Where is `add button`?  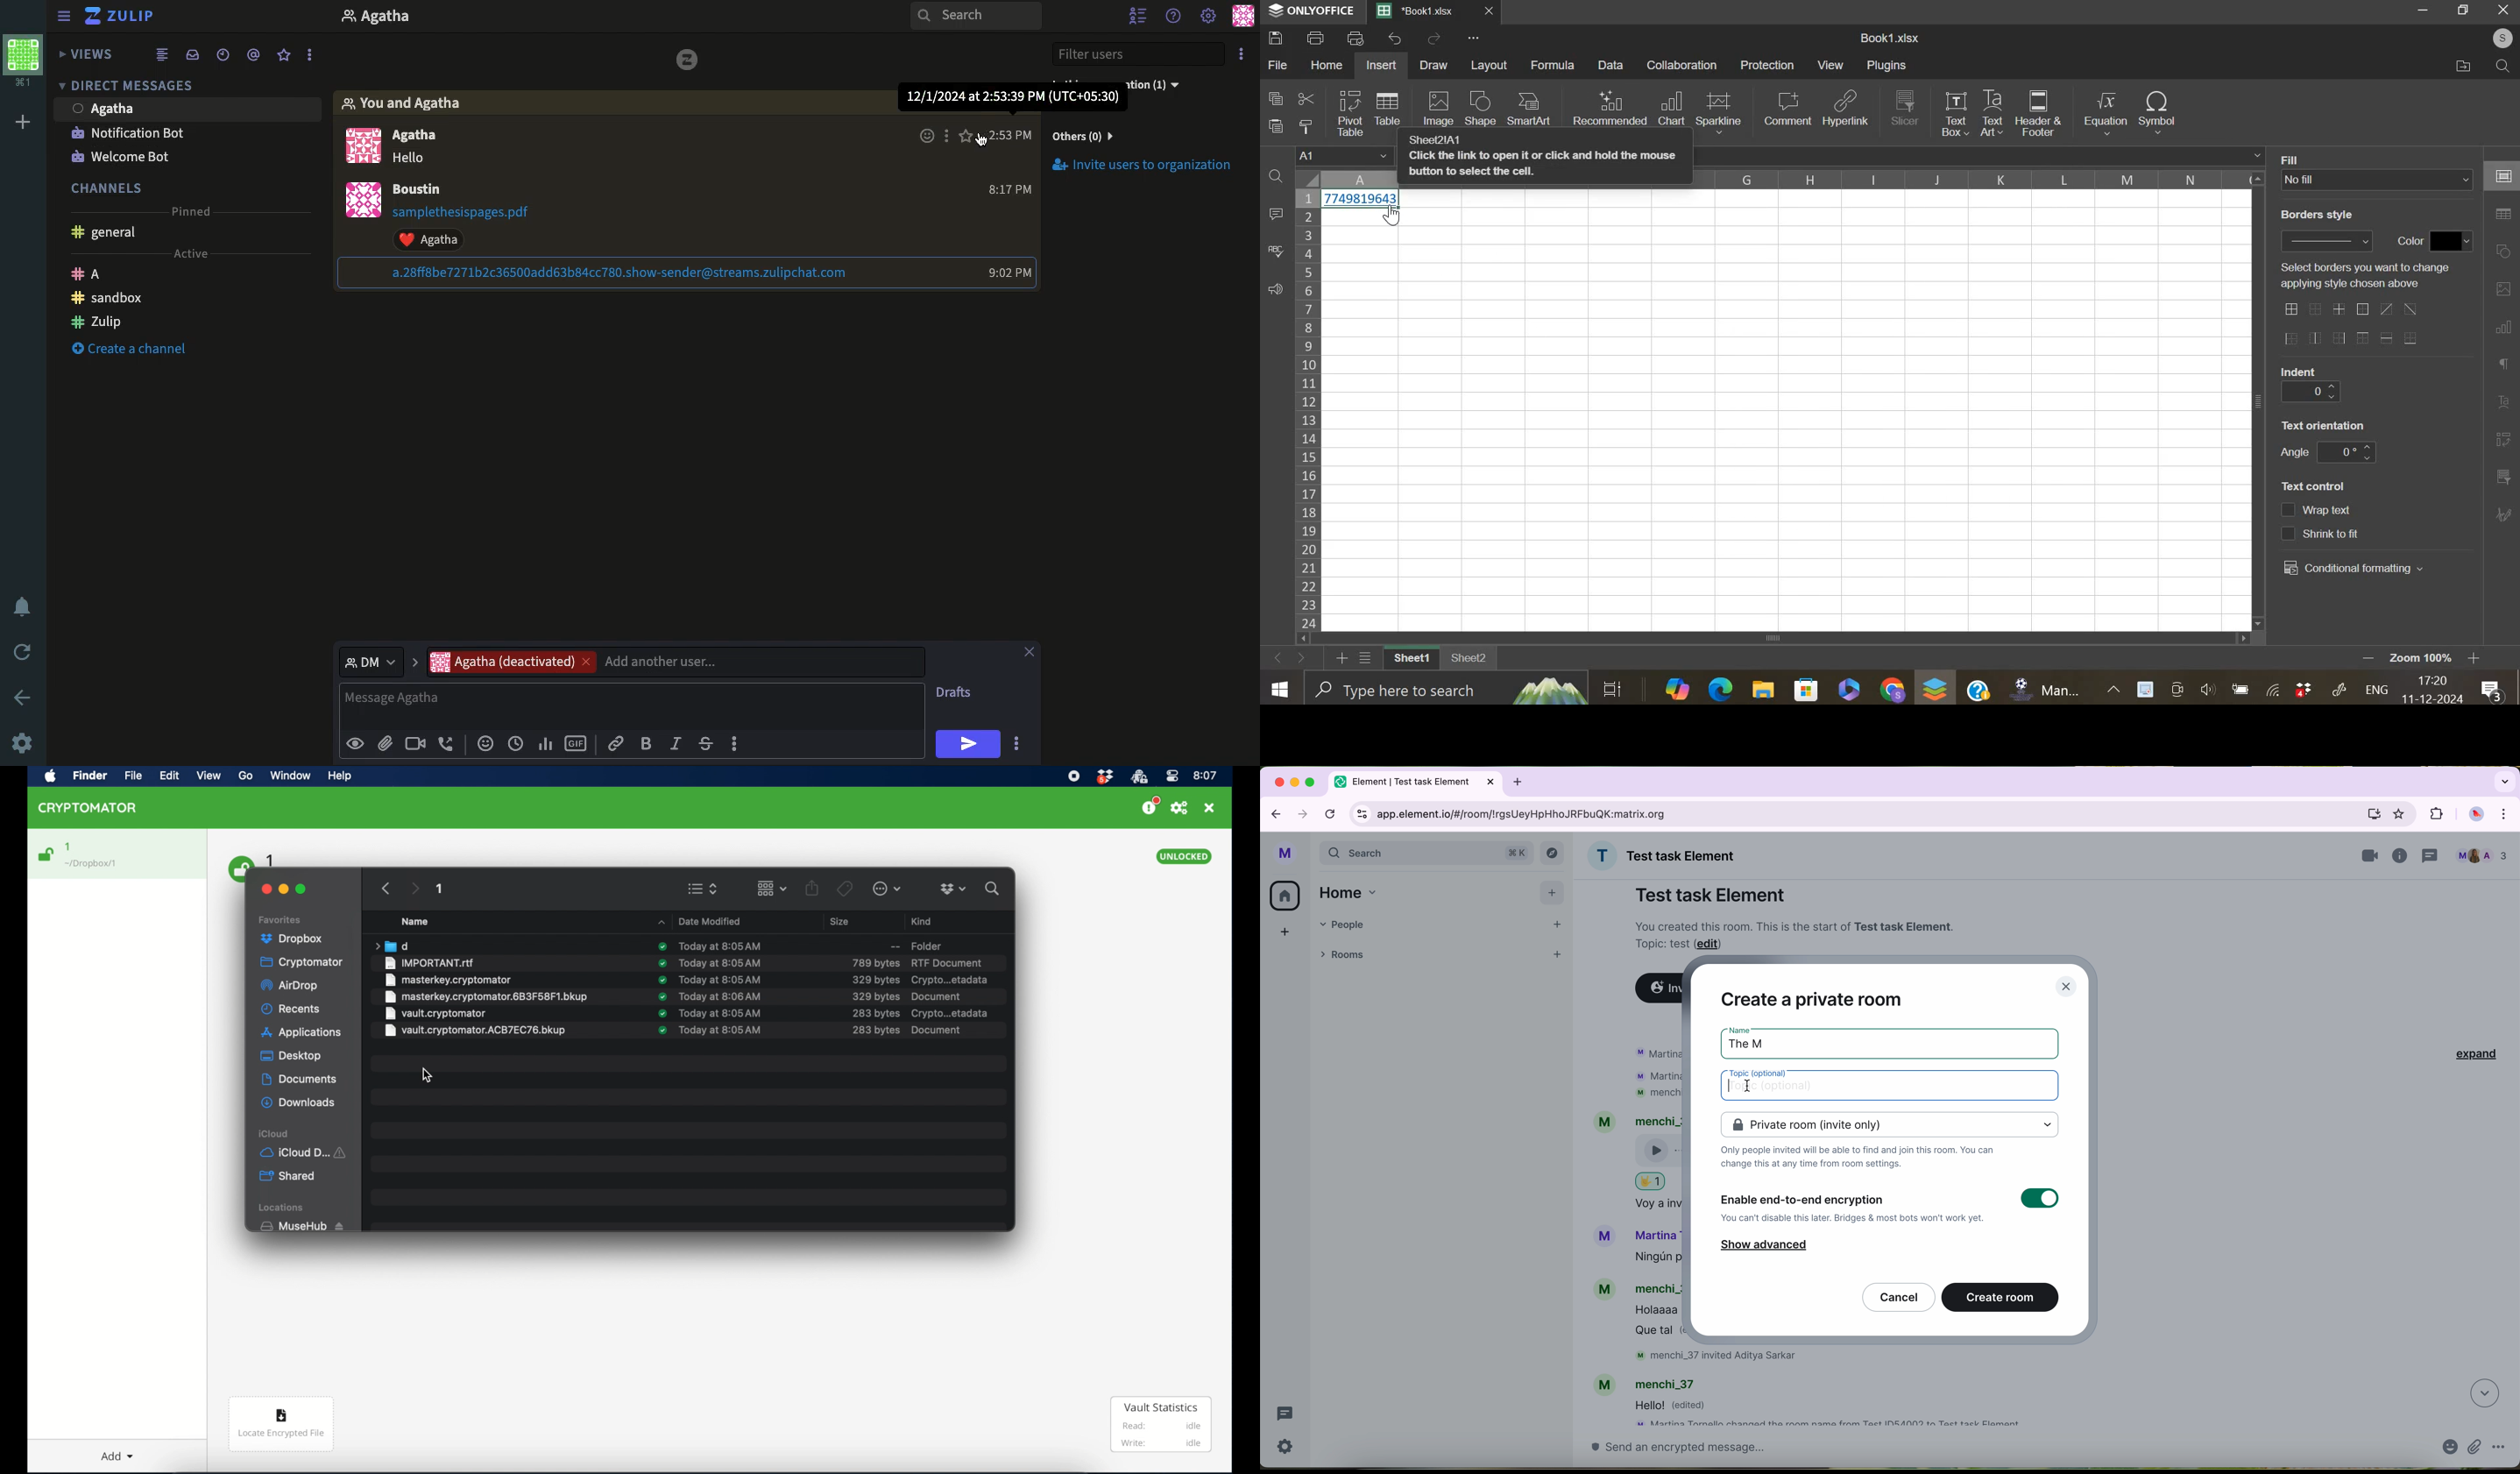 add button is located at coordinates (1552, 892).